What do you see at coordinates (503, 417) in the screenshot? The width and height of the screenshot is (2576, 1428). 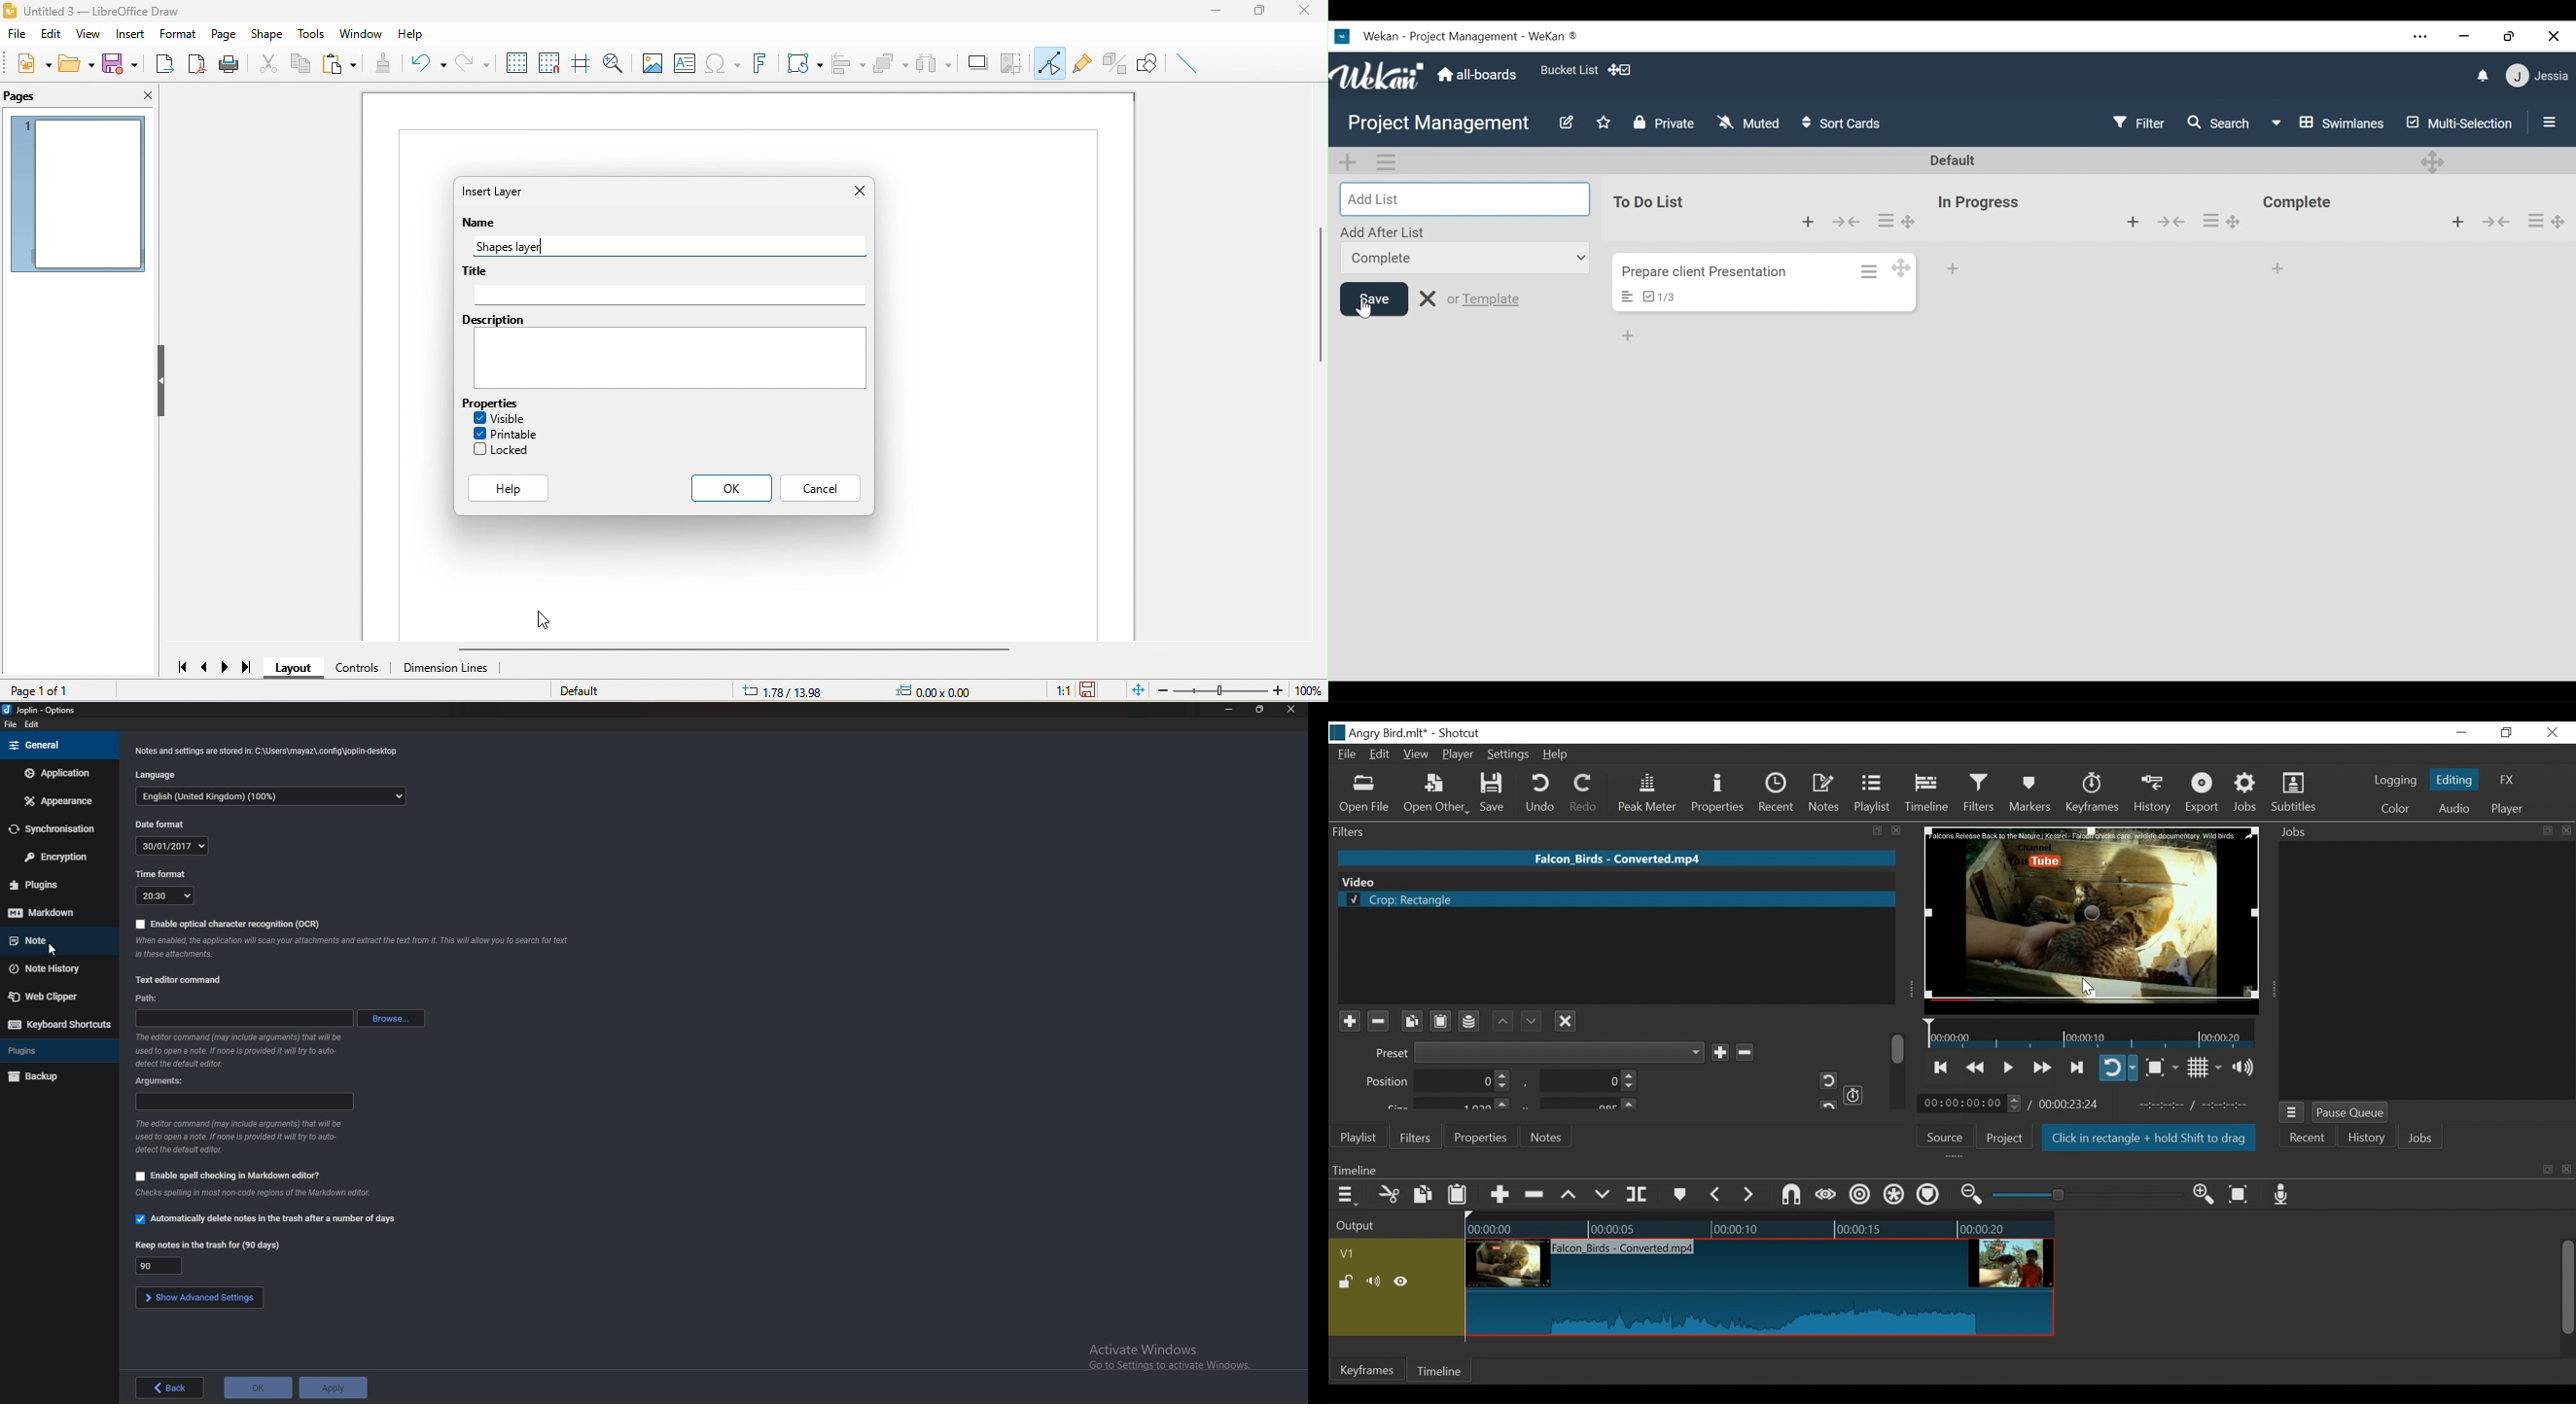 I see `visible` at bounding box center [503, 417].